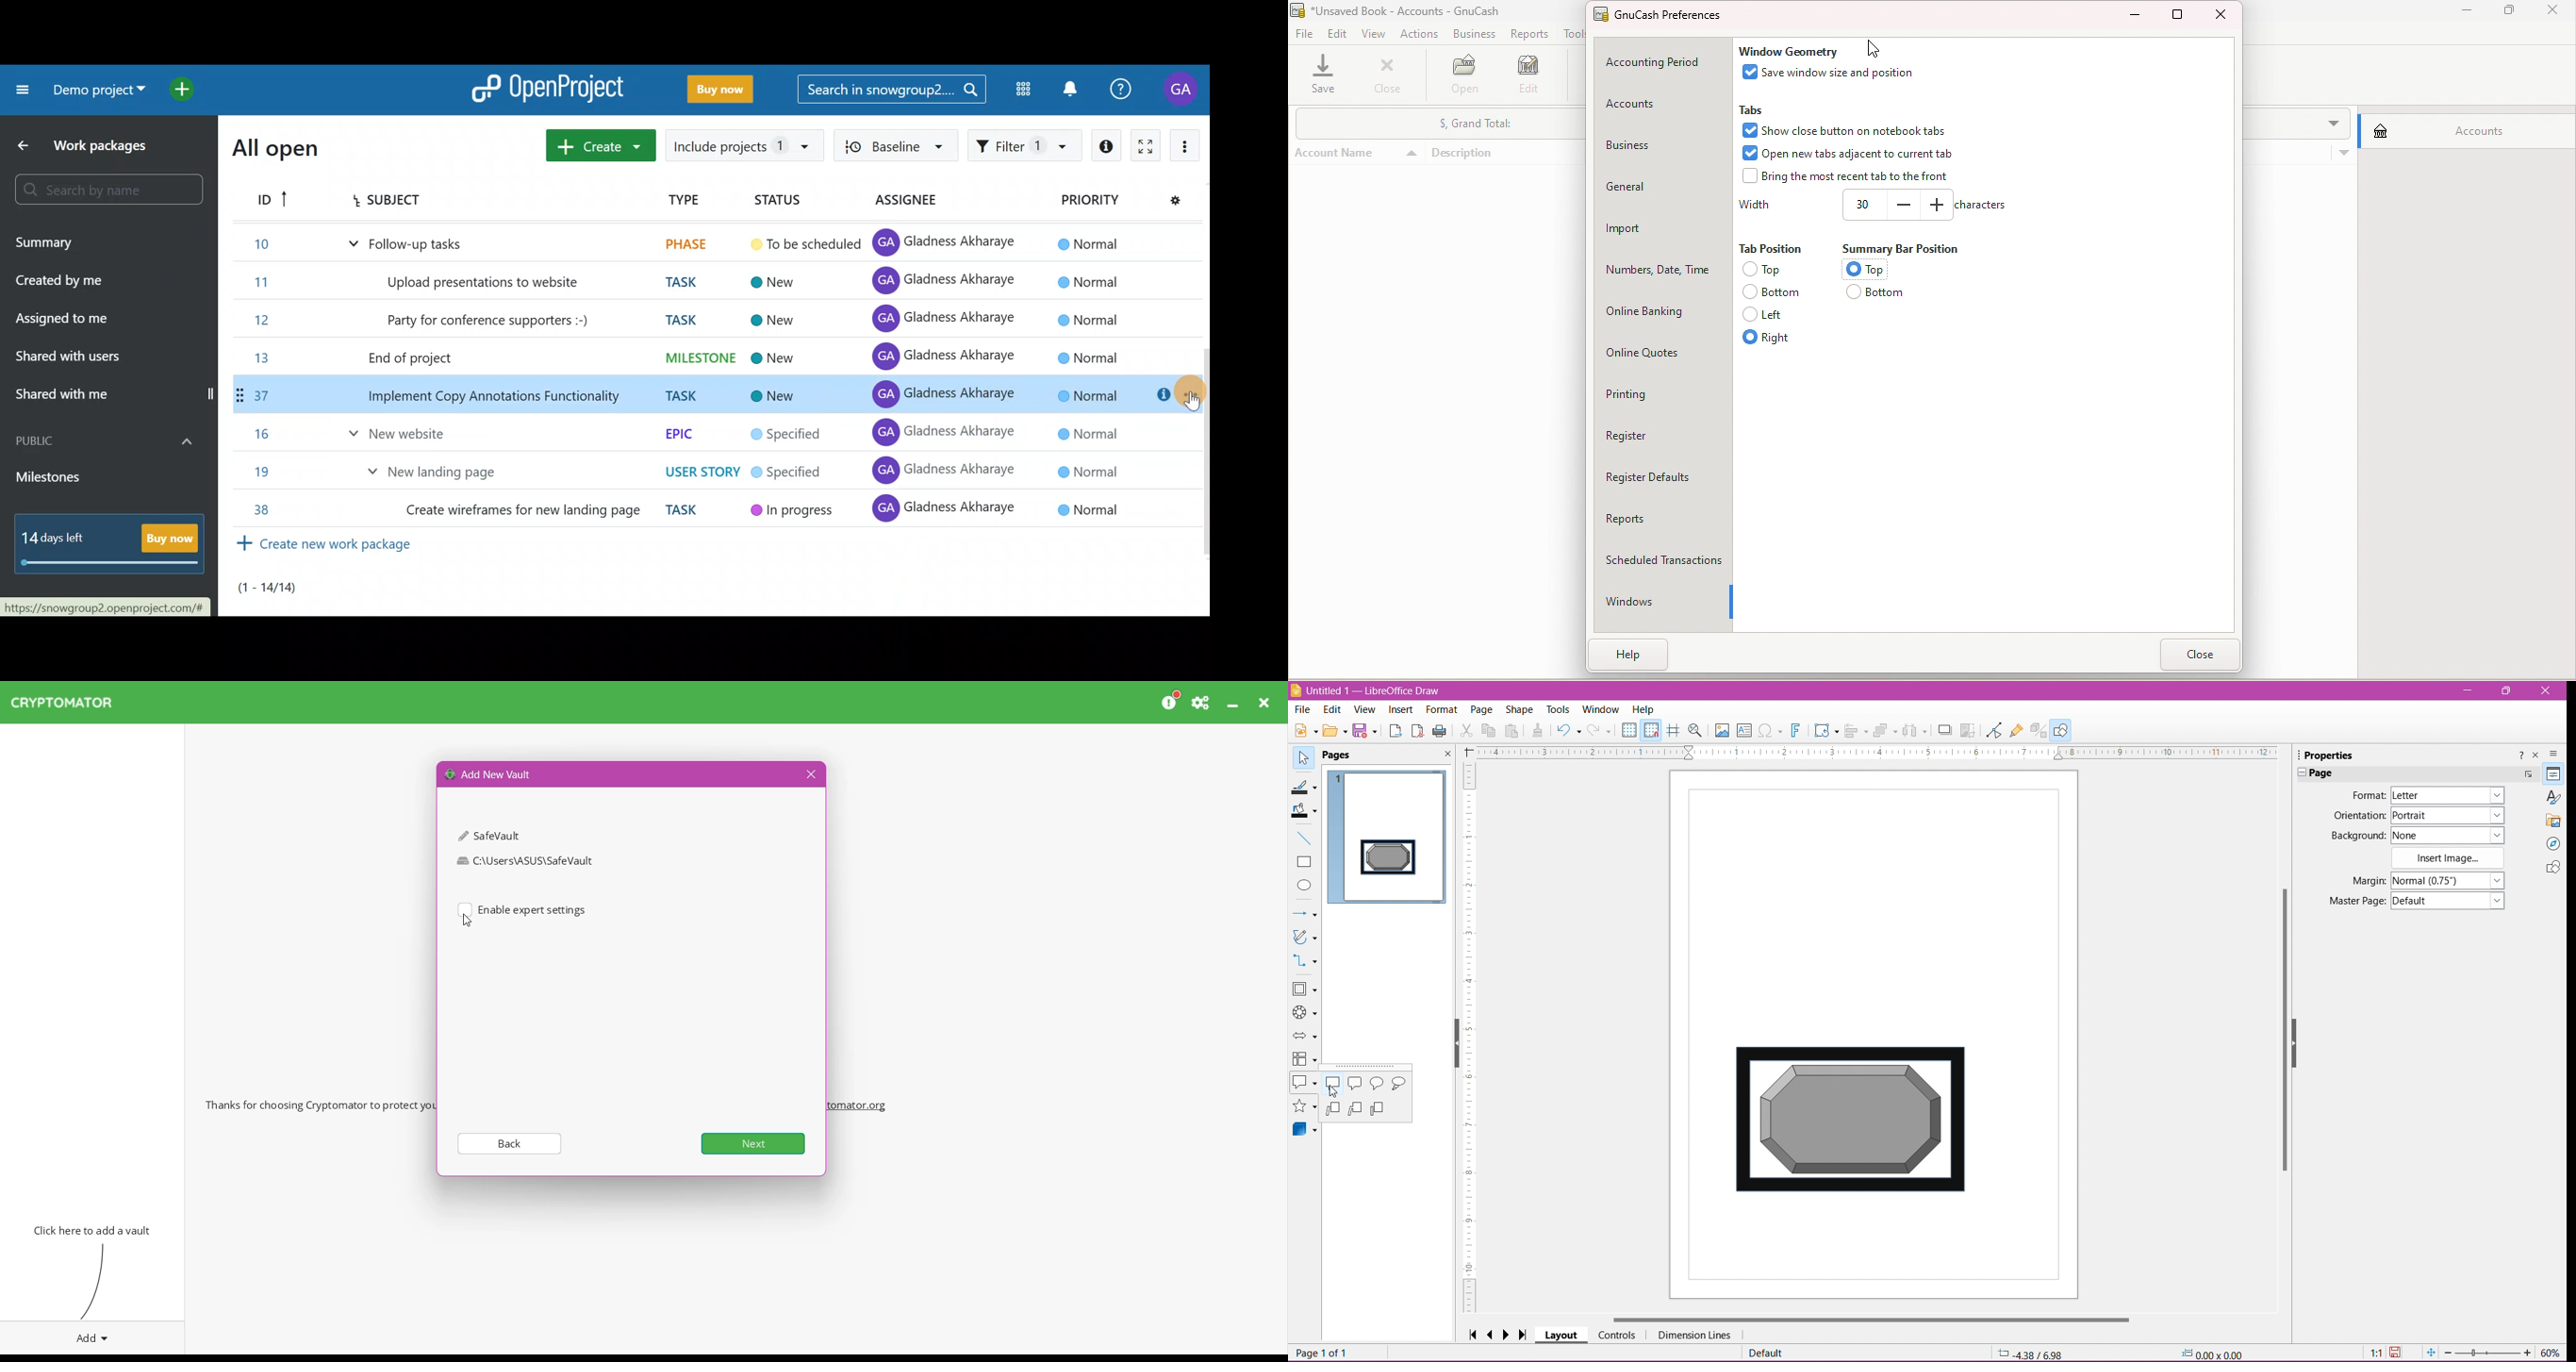  What do you see at coordinates (20, 90) in the screenshot?
I see `Collapse project menu` at bounding box center [20, 90].